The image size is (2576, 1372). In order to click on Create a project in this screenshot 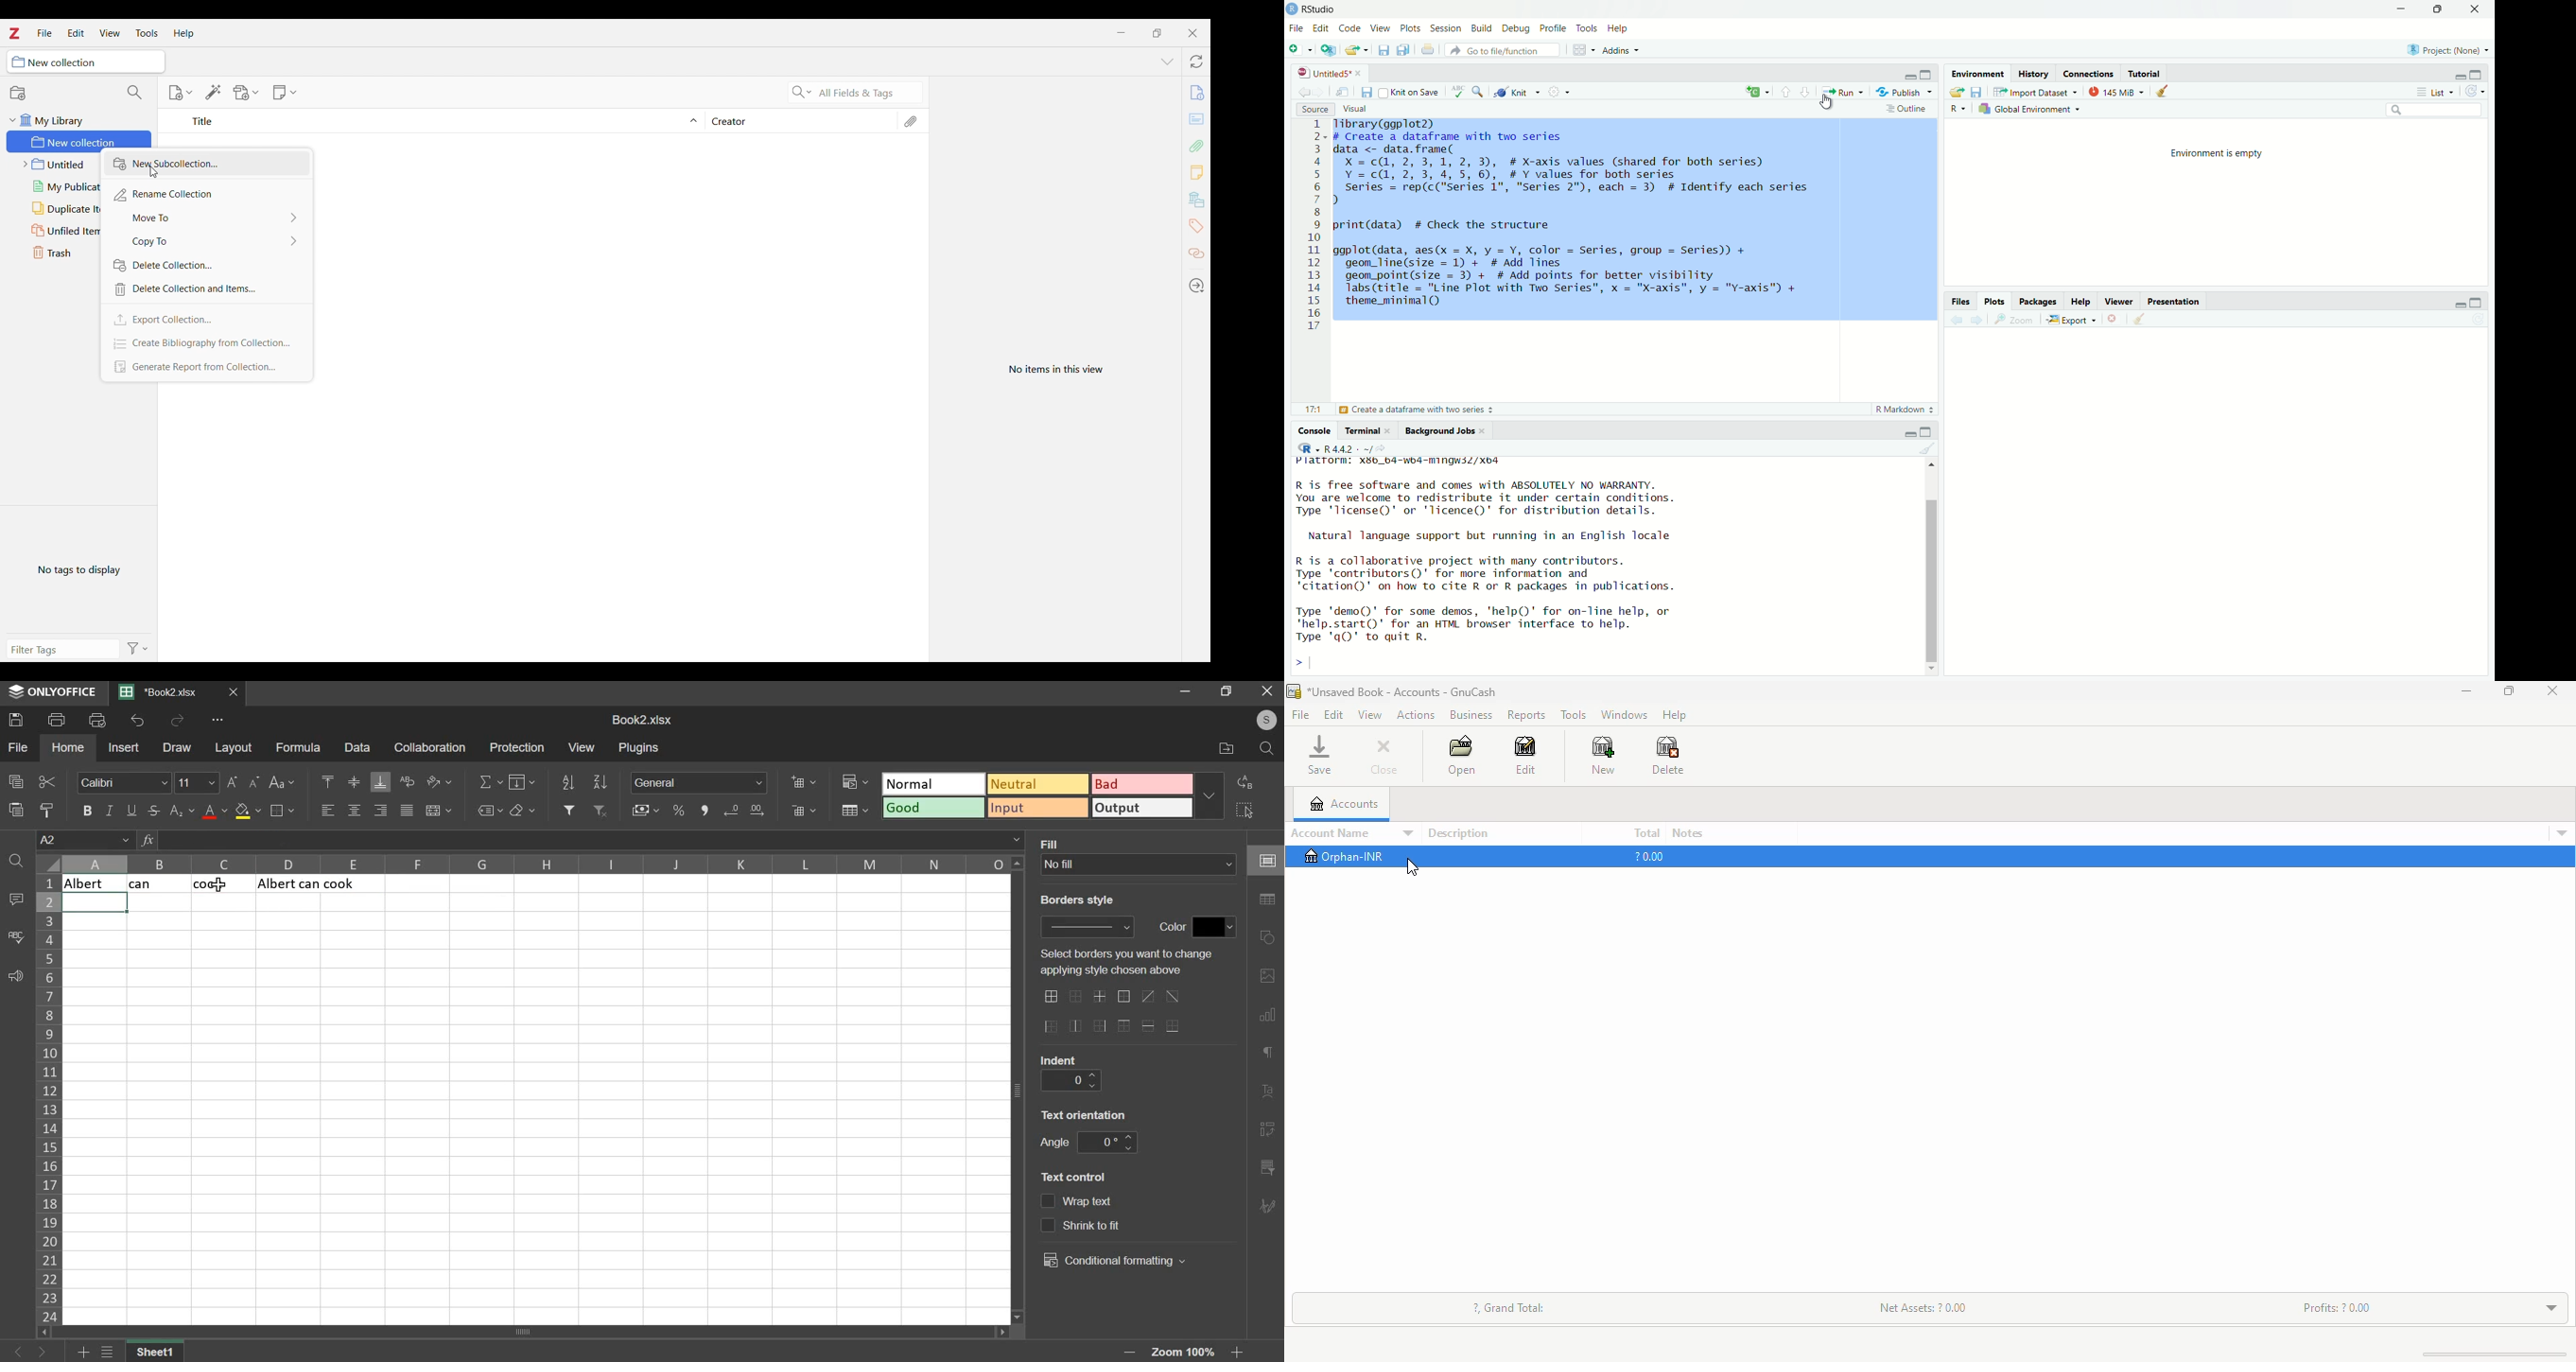, I will do `click(1328, 50)`.